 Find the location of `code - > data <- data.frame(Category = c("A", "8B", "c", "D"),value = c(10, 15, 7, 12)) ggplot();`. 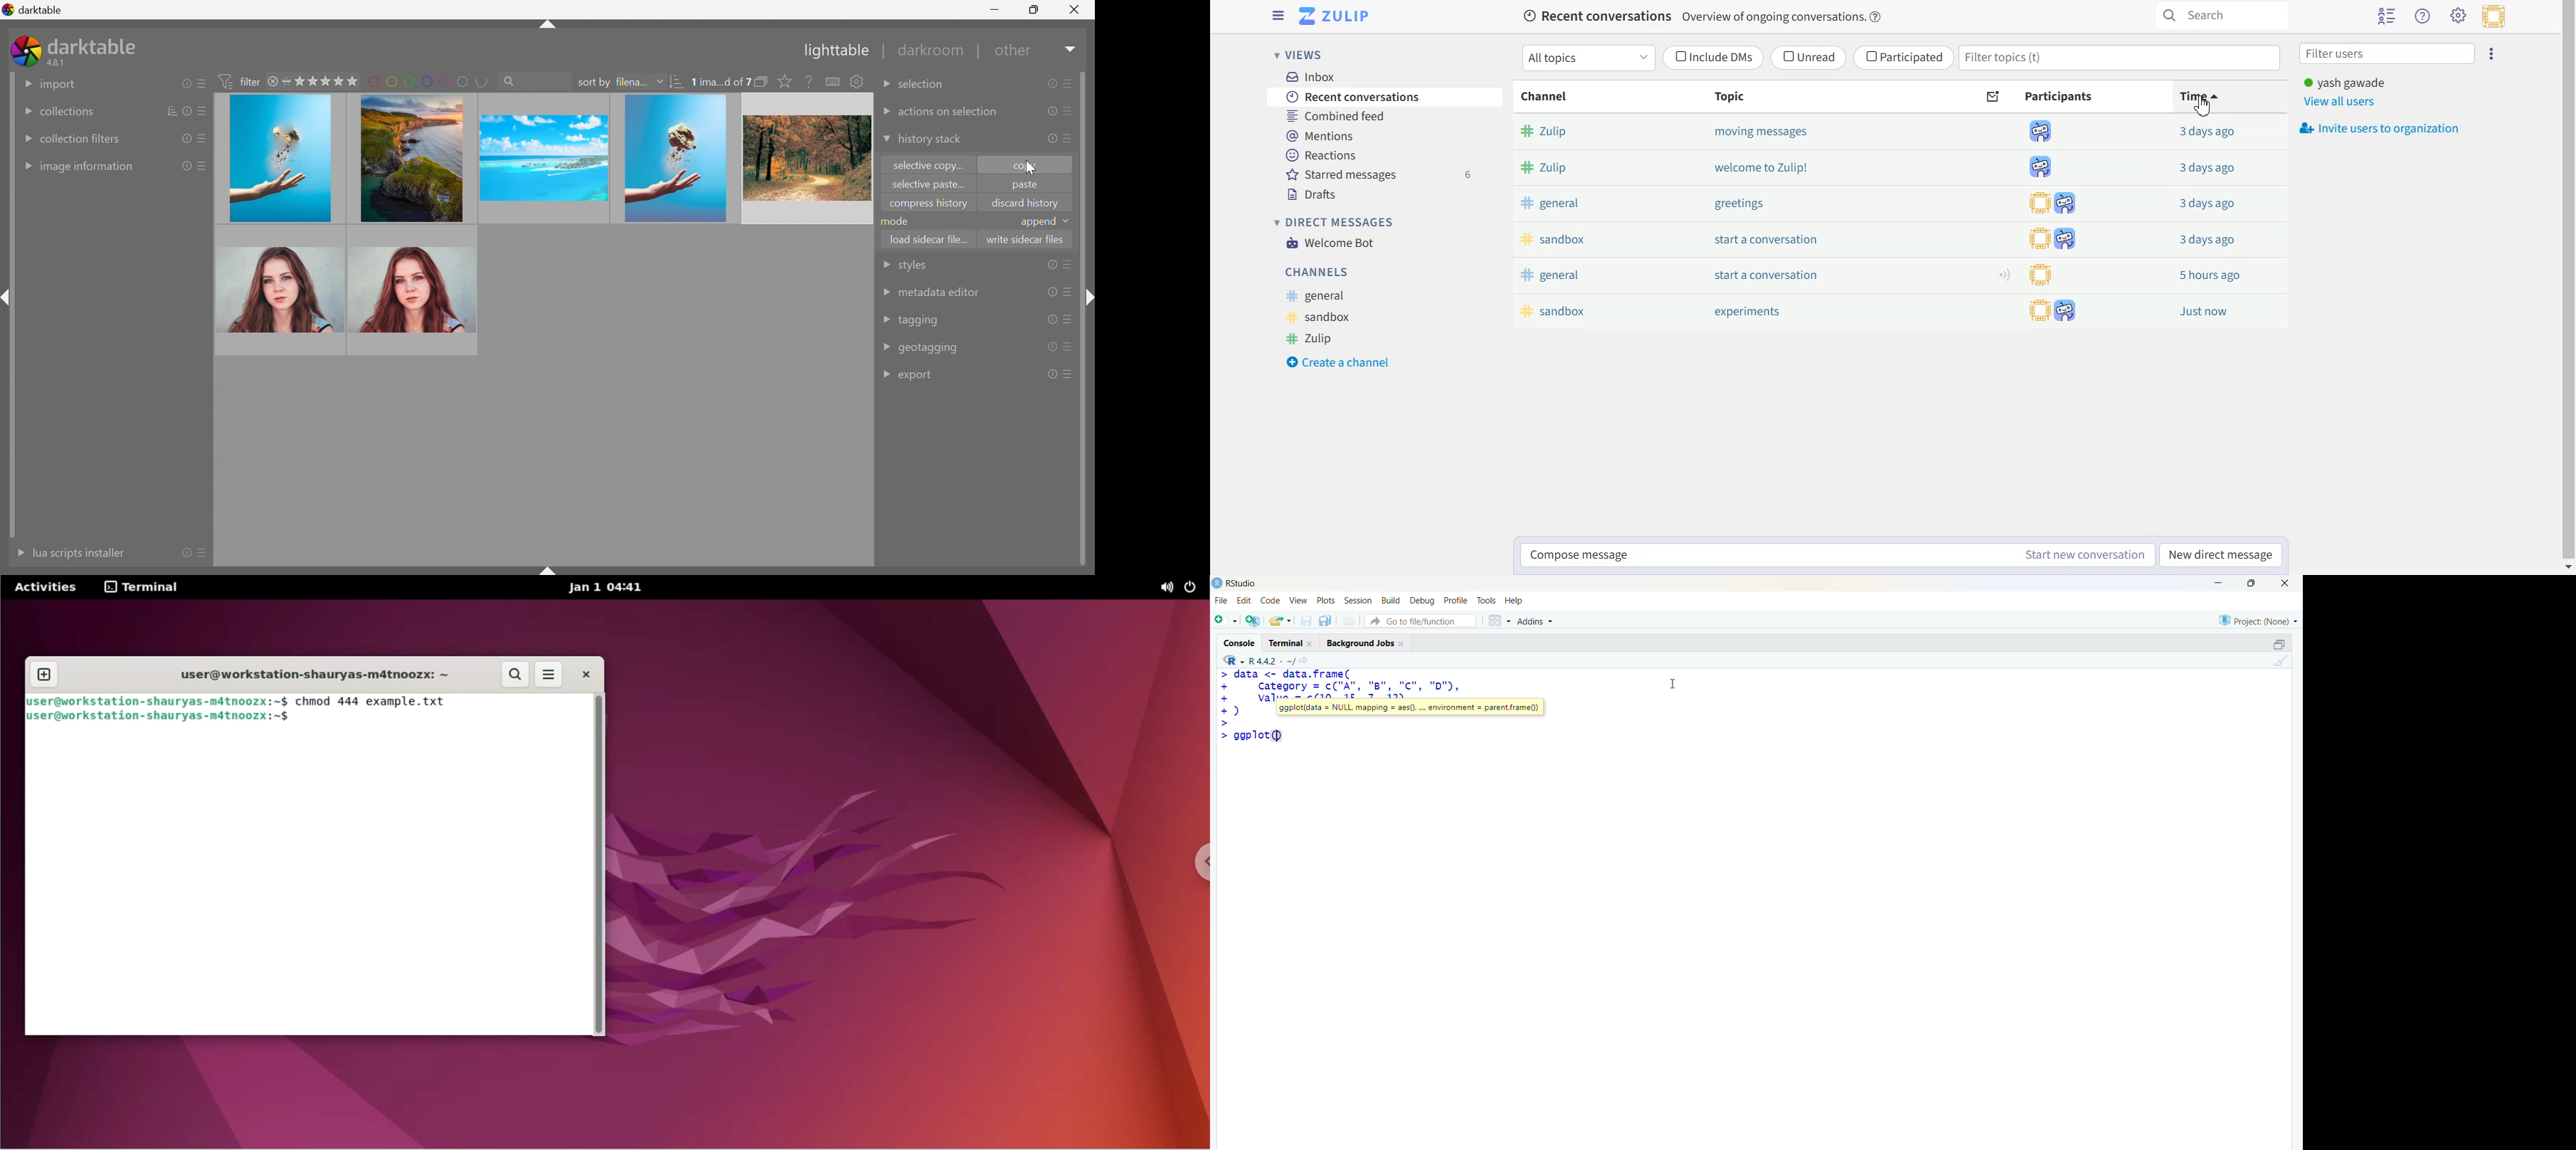

code - > data <- data.frame(Category = c("A", "8B", "c", "D"),value = c(10, 15, 7, 12)) ggplot(); is located at coordinates (1391, 706).